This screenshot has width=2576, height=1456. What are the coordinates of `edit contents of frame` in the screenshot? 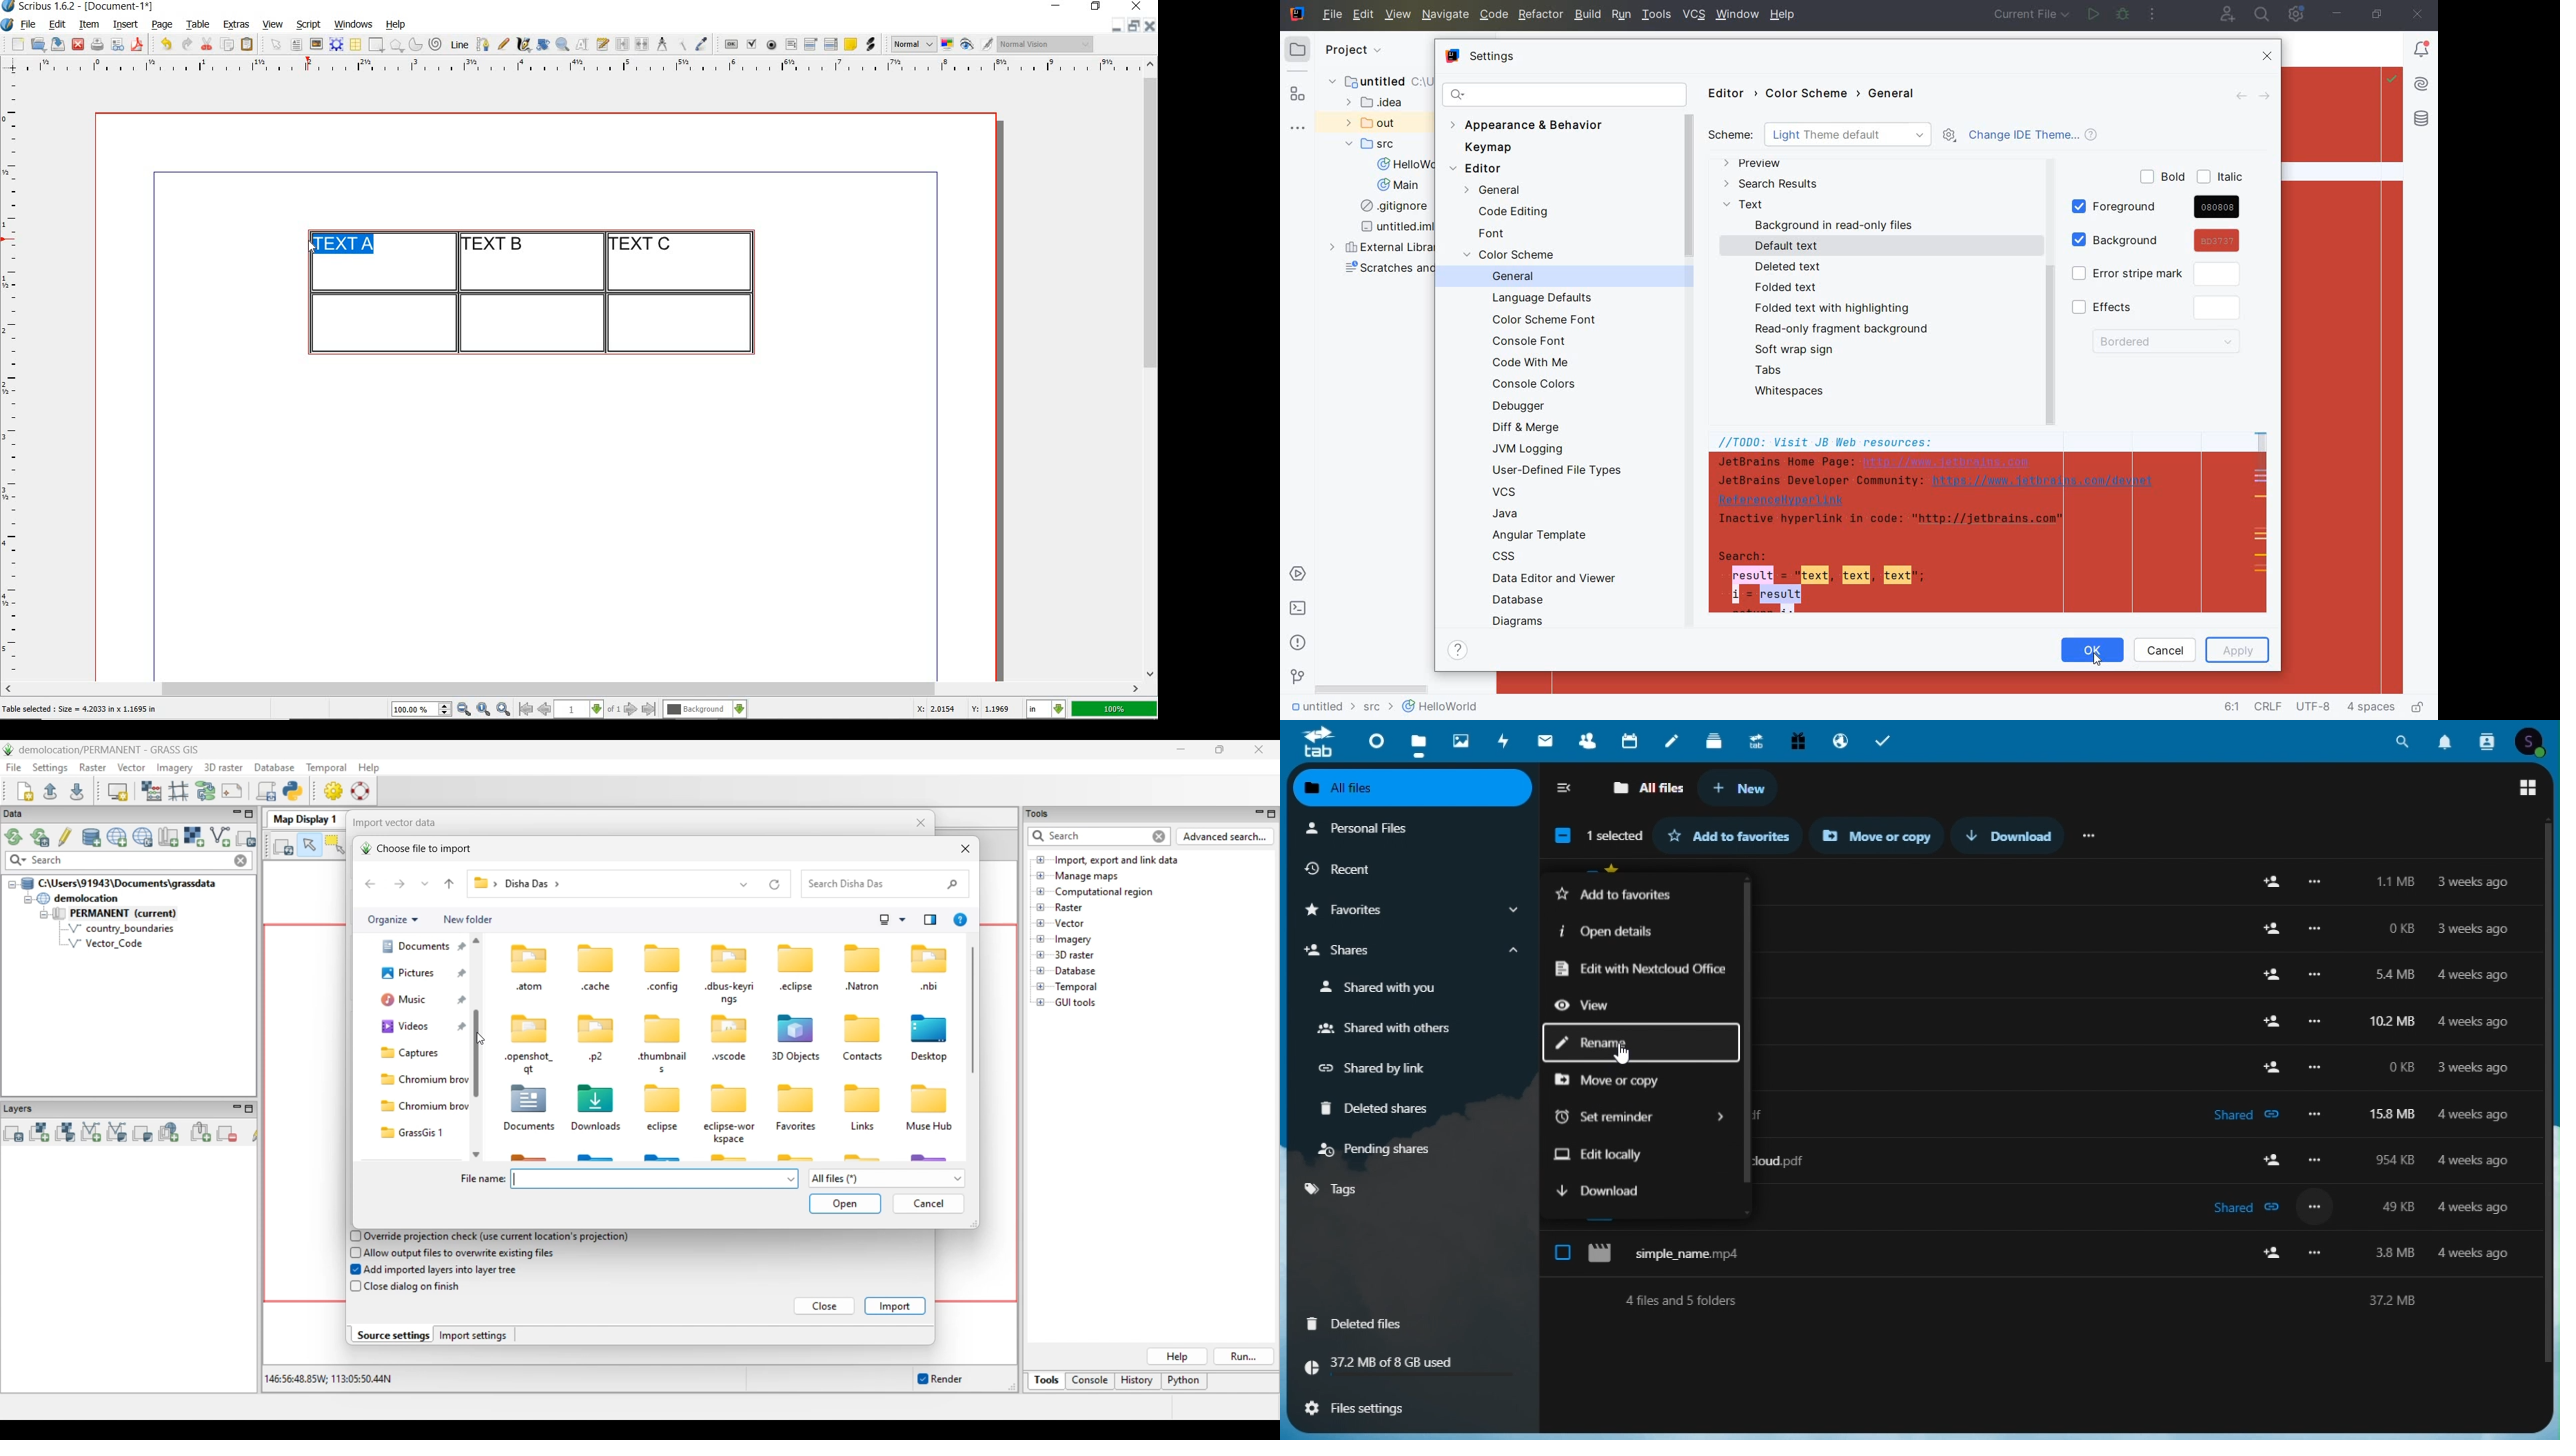 It's located at (583, 43).